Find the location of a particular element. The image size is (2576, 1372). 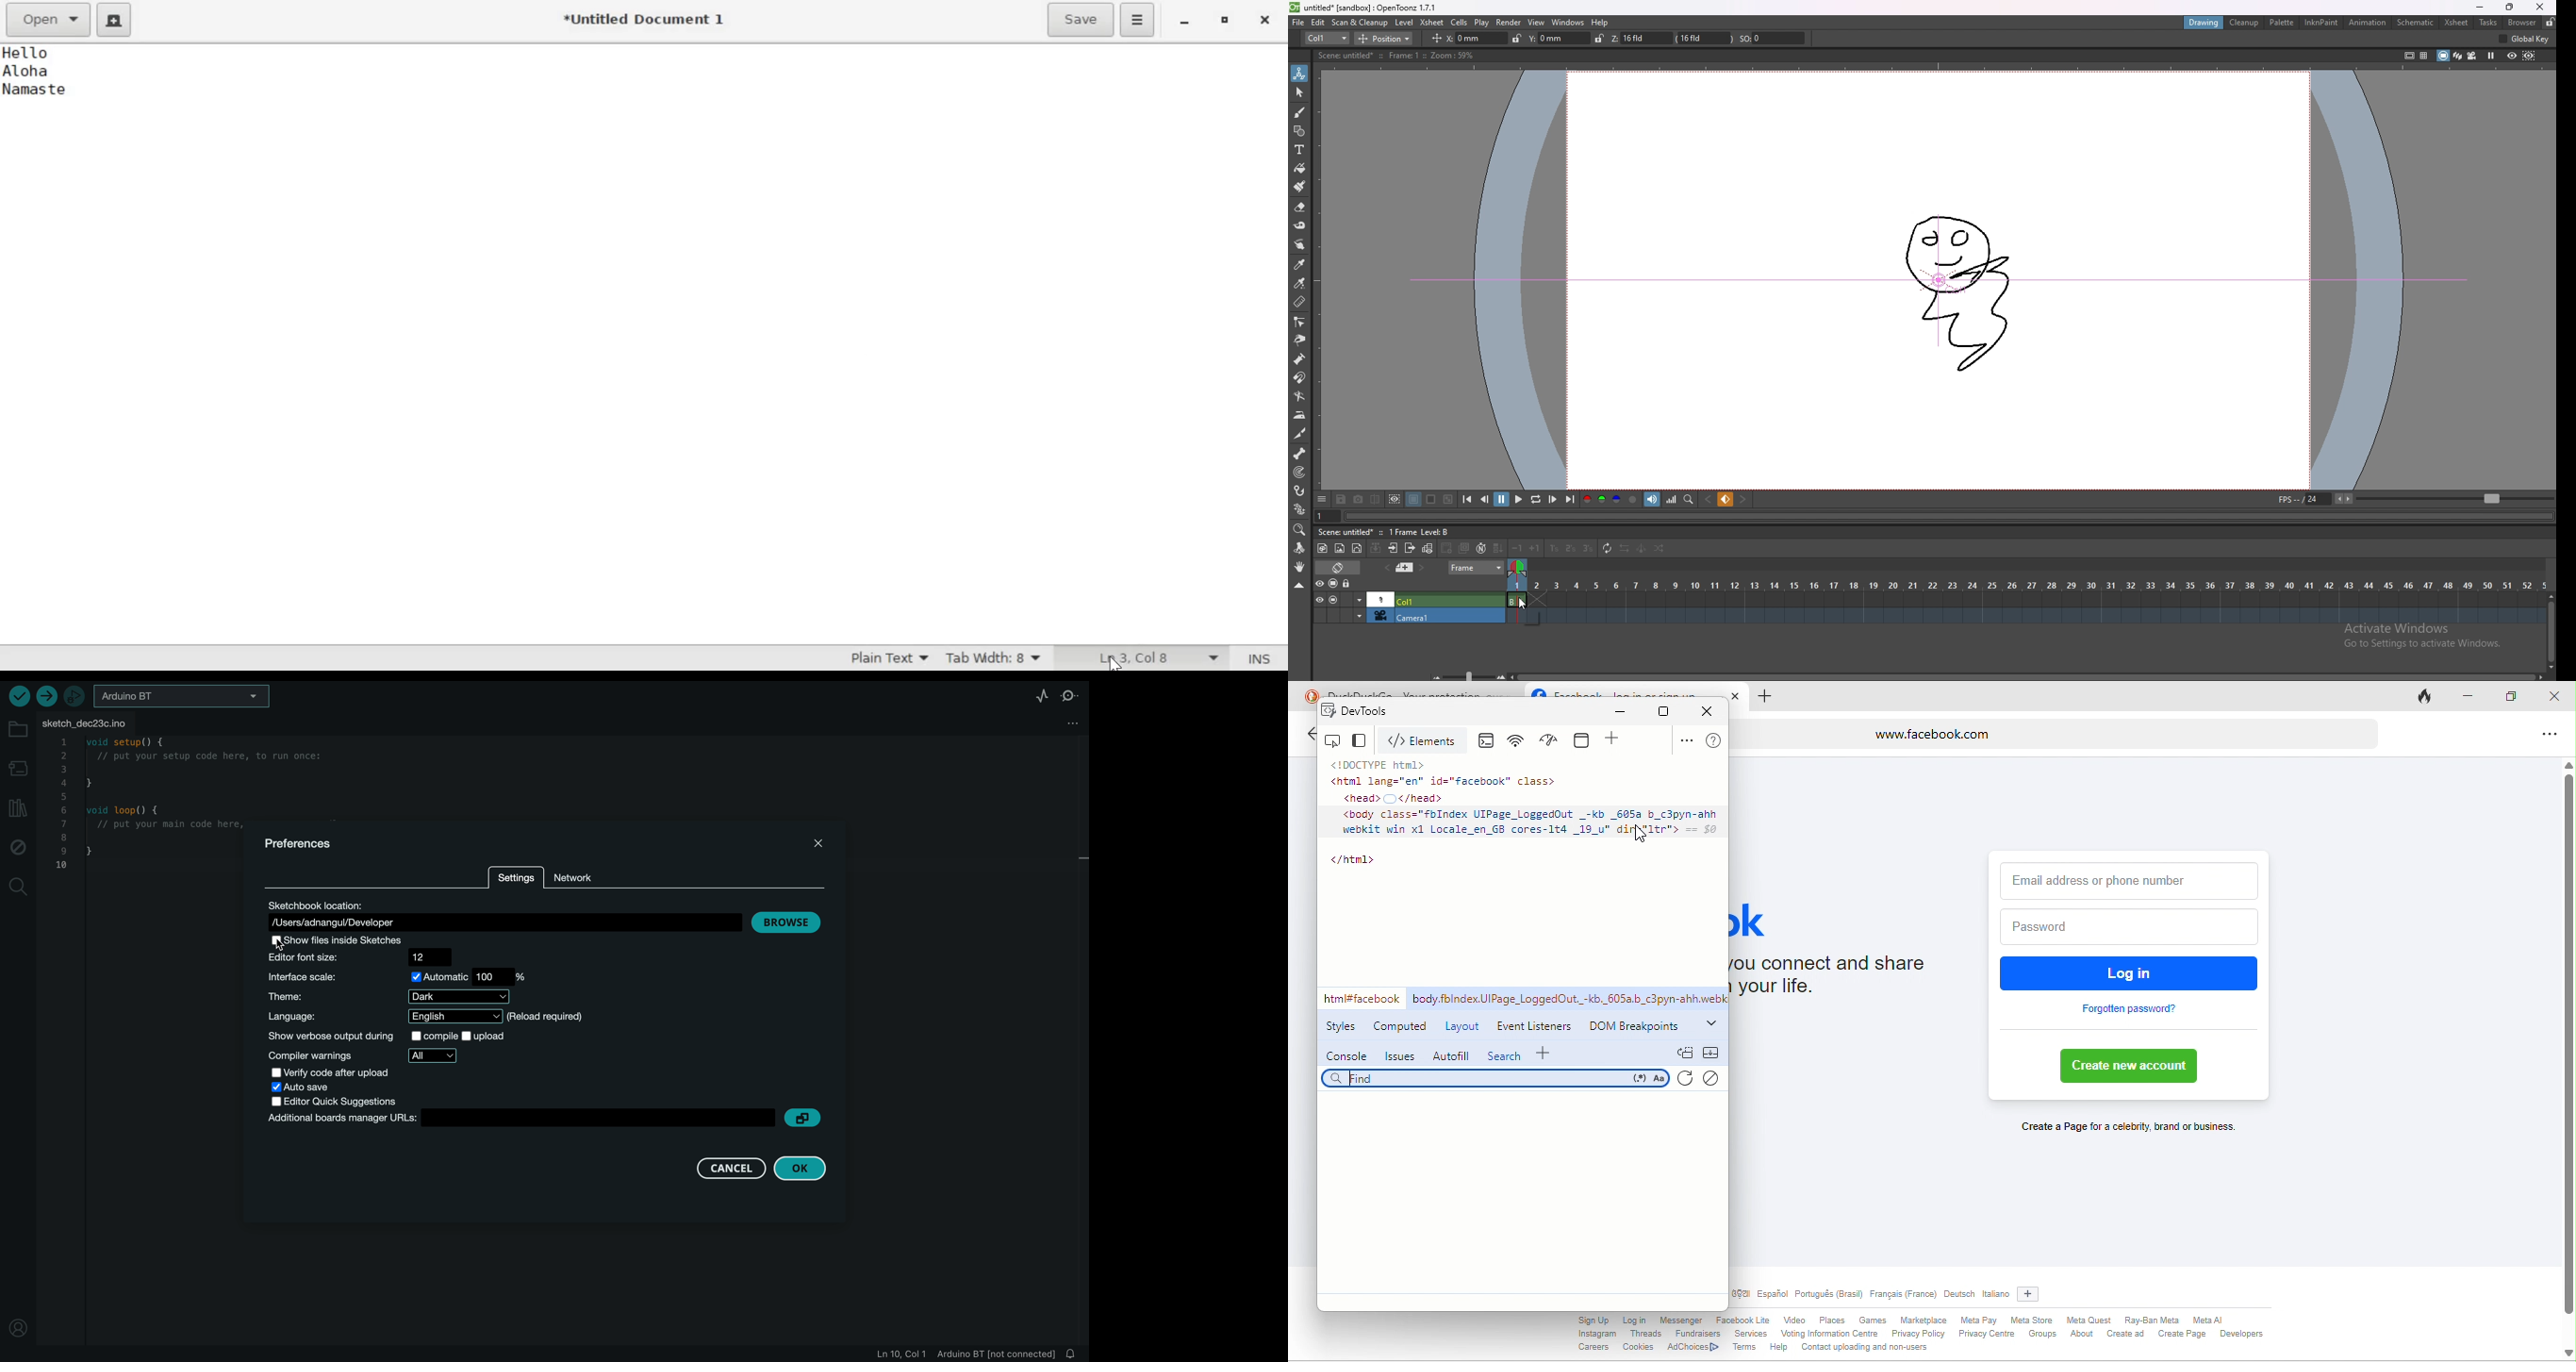

selection is located at coordinates (1300, 93).